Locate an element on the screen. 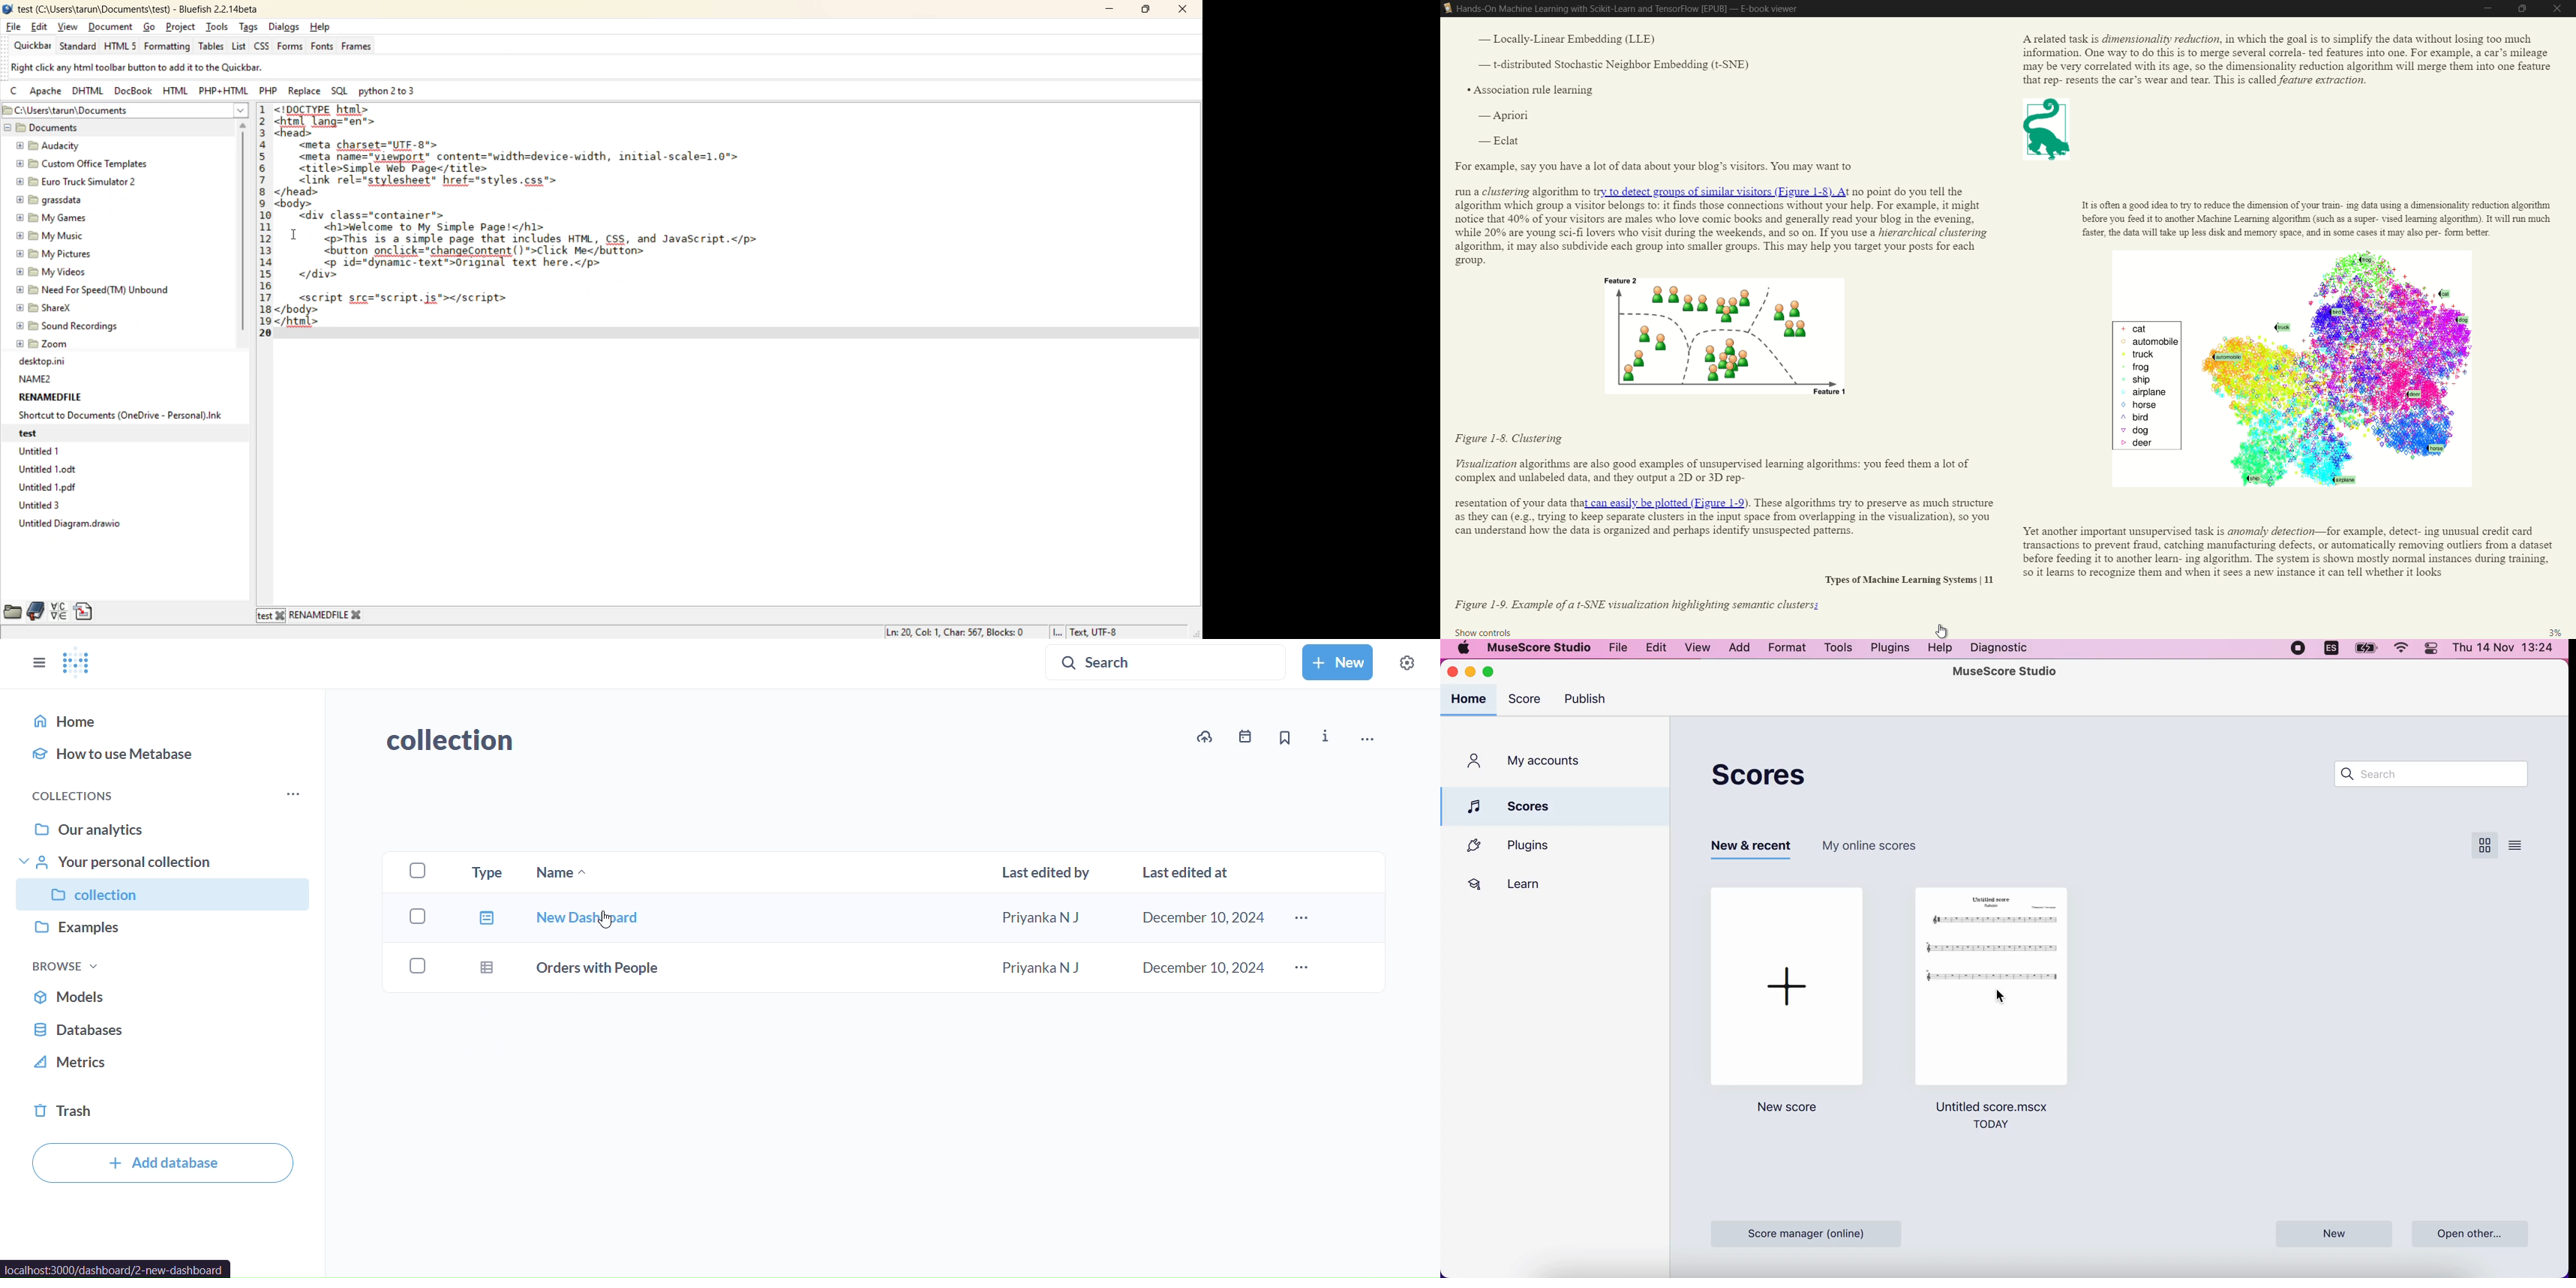  book's content is located at coordinates (2010, 318).